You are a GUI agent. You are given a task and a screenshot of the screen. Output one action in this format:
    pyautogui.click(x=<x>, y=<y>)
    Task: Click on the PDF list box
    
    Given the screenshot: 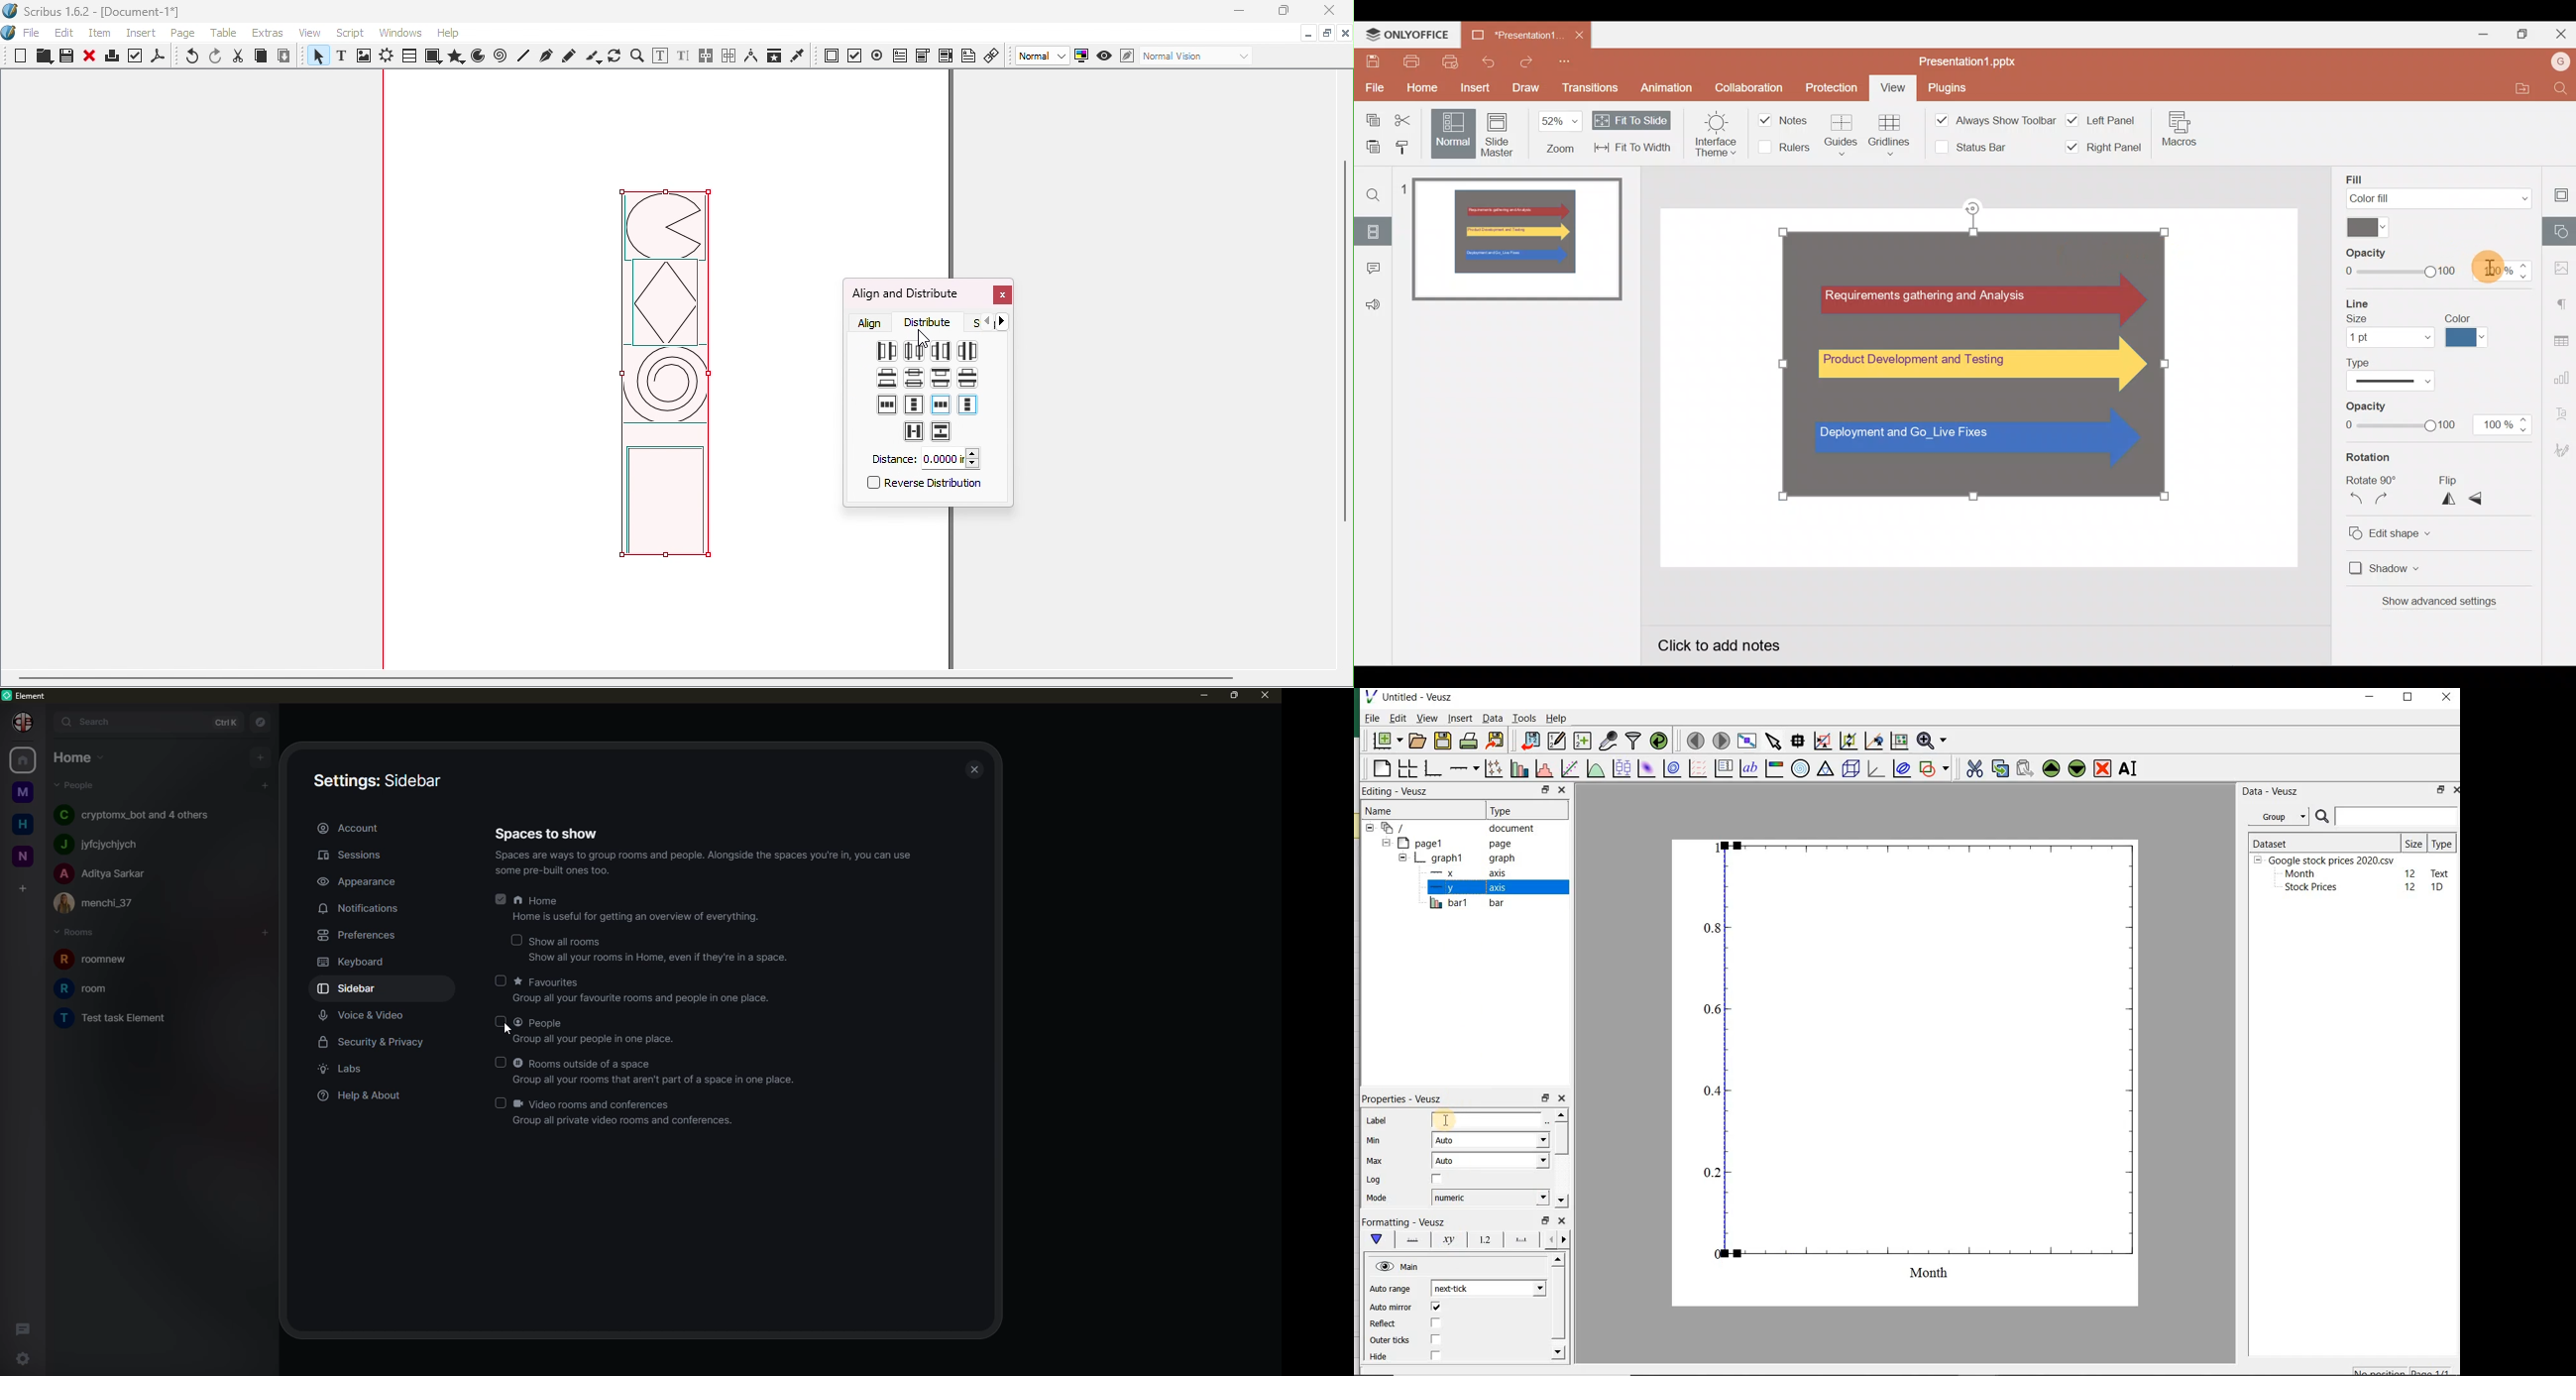 What is the action you would take?
    pyautogui.click(x=946, y=56)
    